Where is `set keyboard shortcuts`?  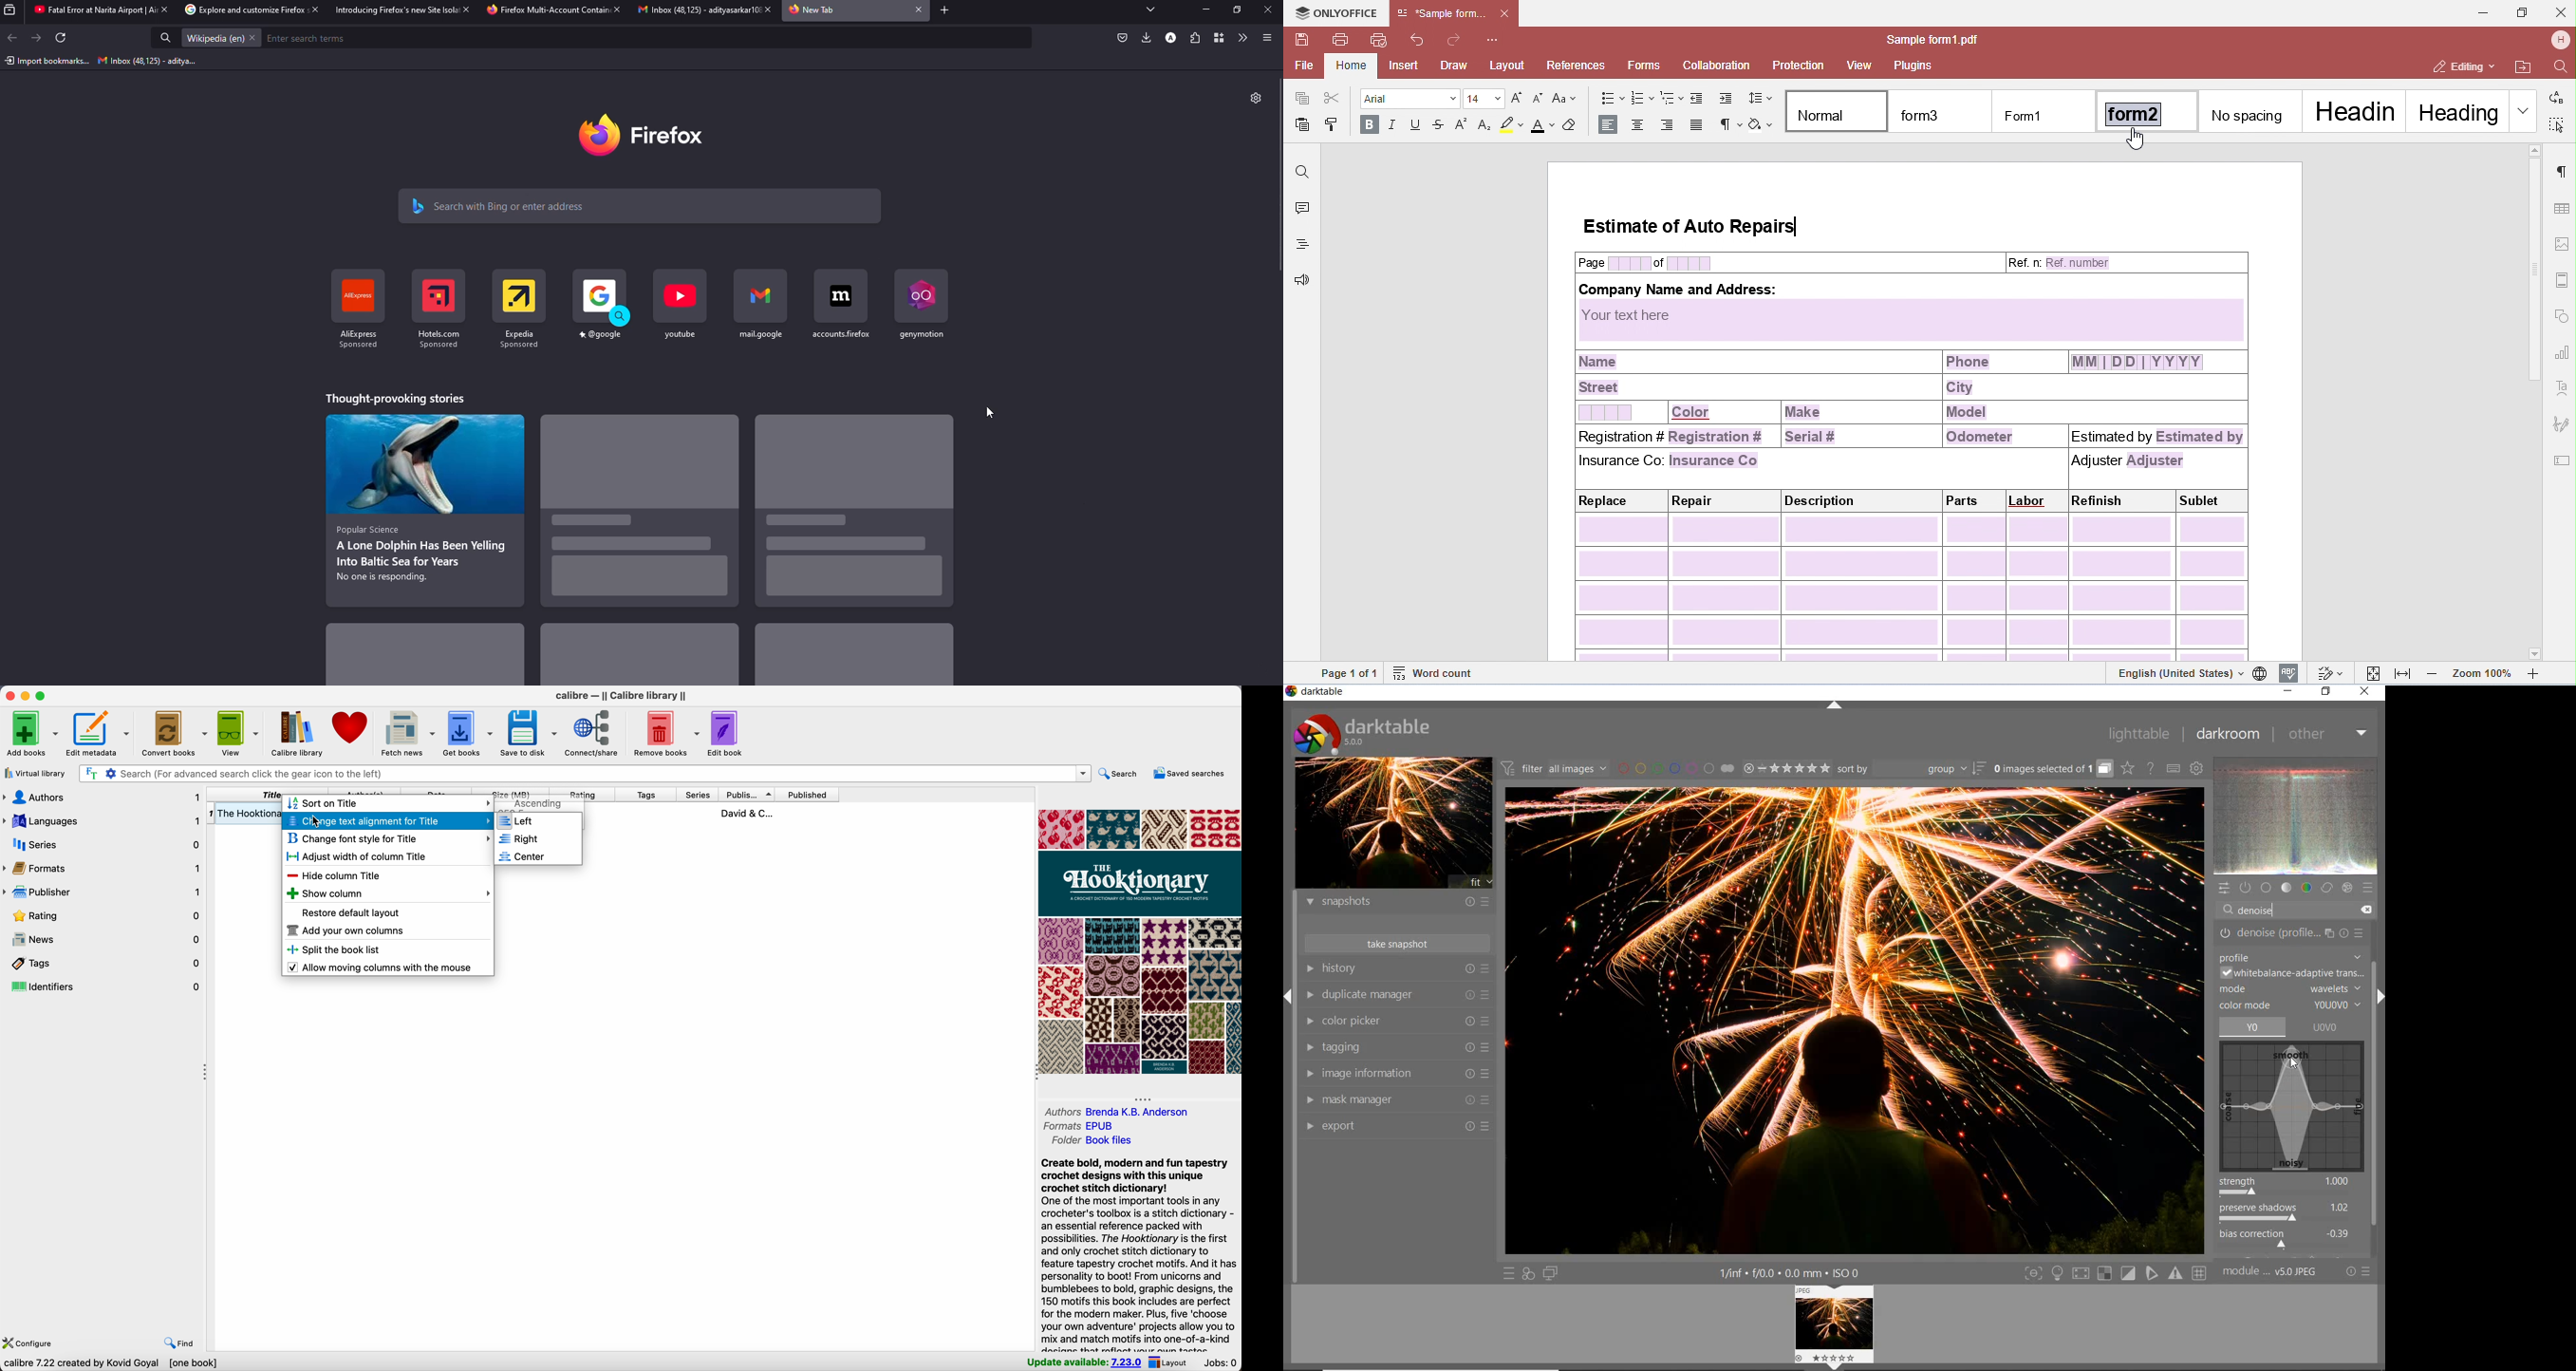
set keyboard shortcuts is located at coordinates (2173, 768).